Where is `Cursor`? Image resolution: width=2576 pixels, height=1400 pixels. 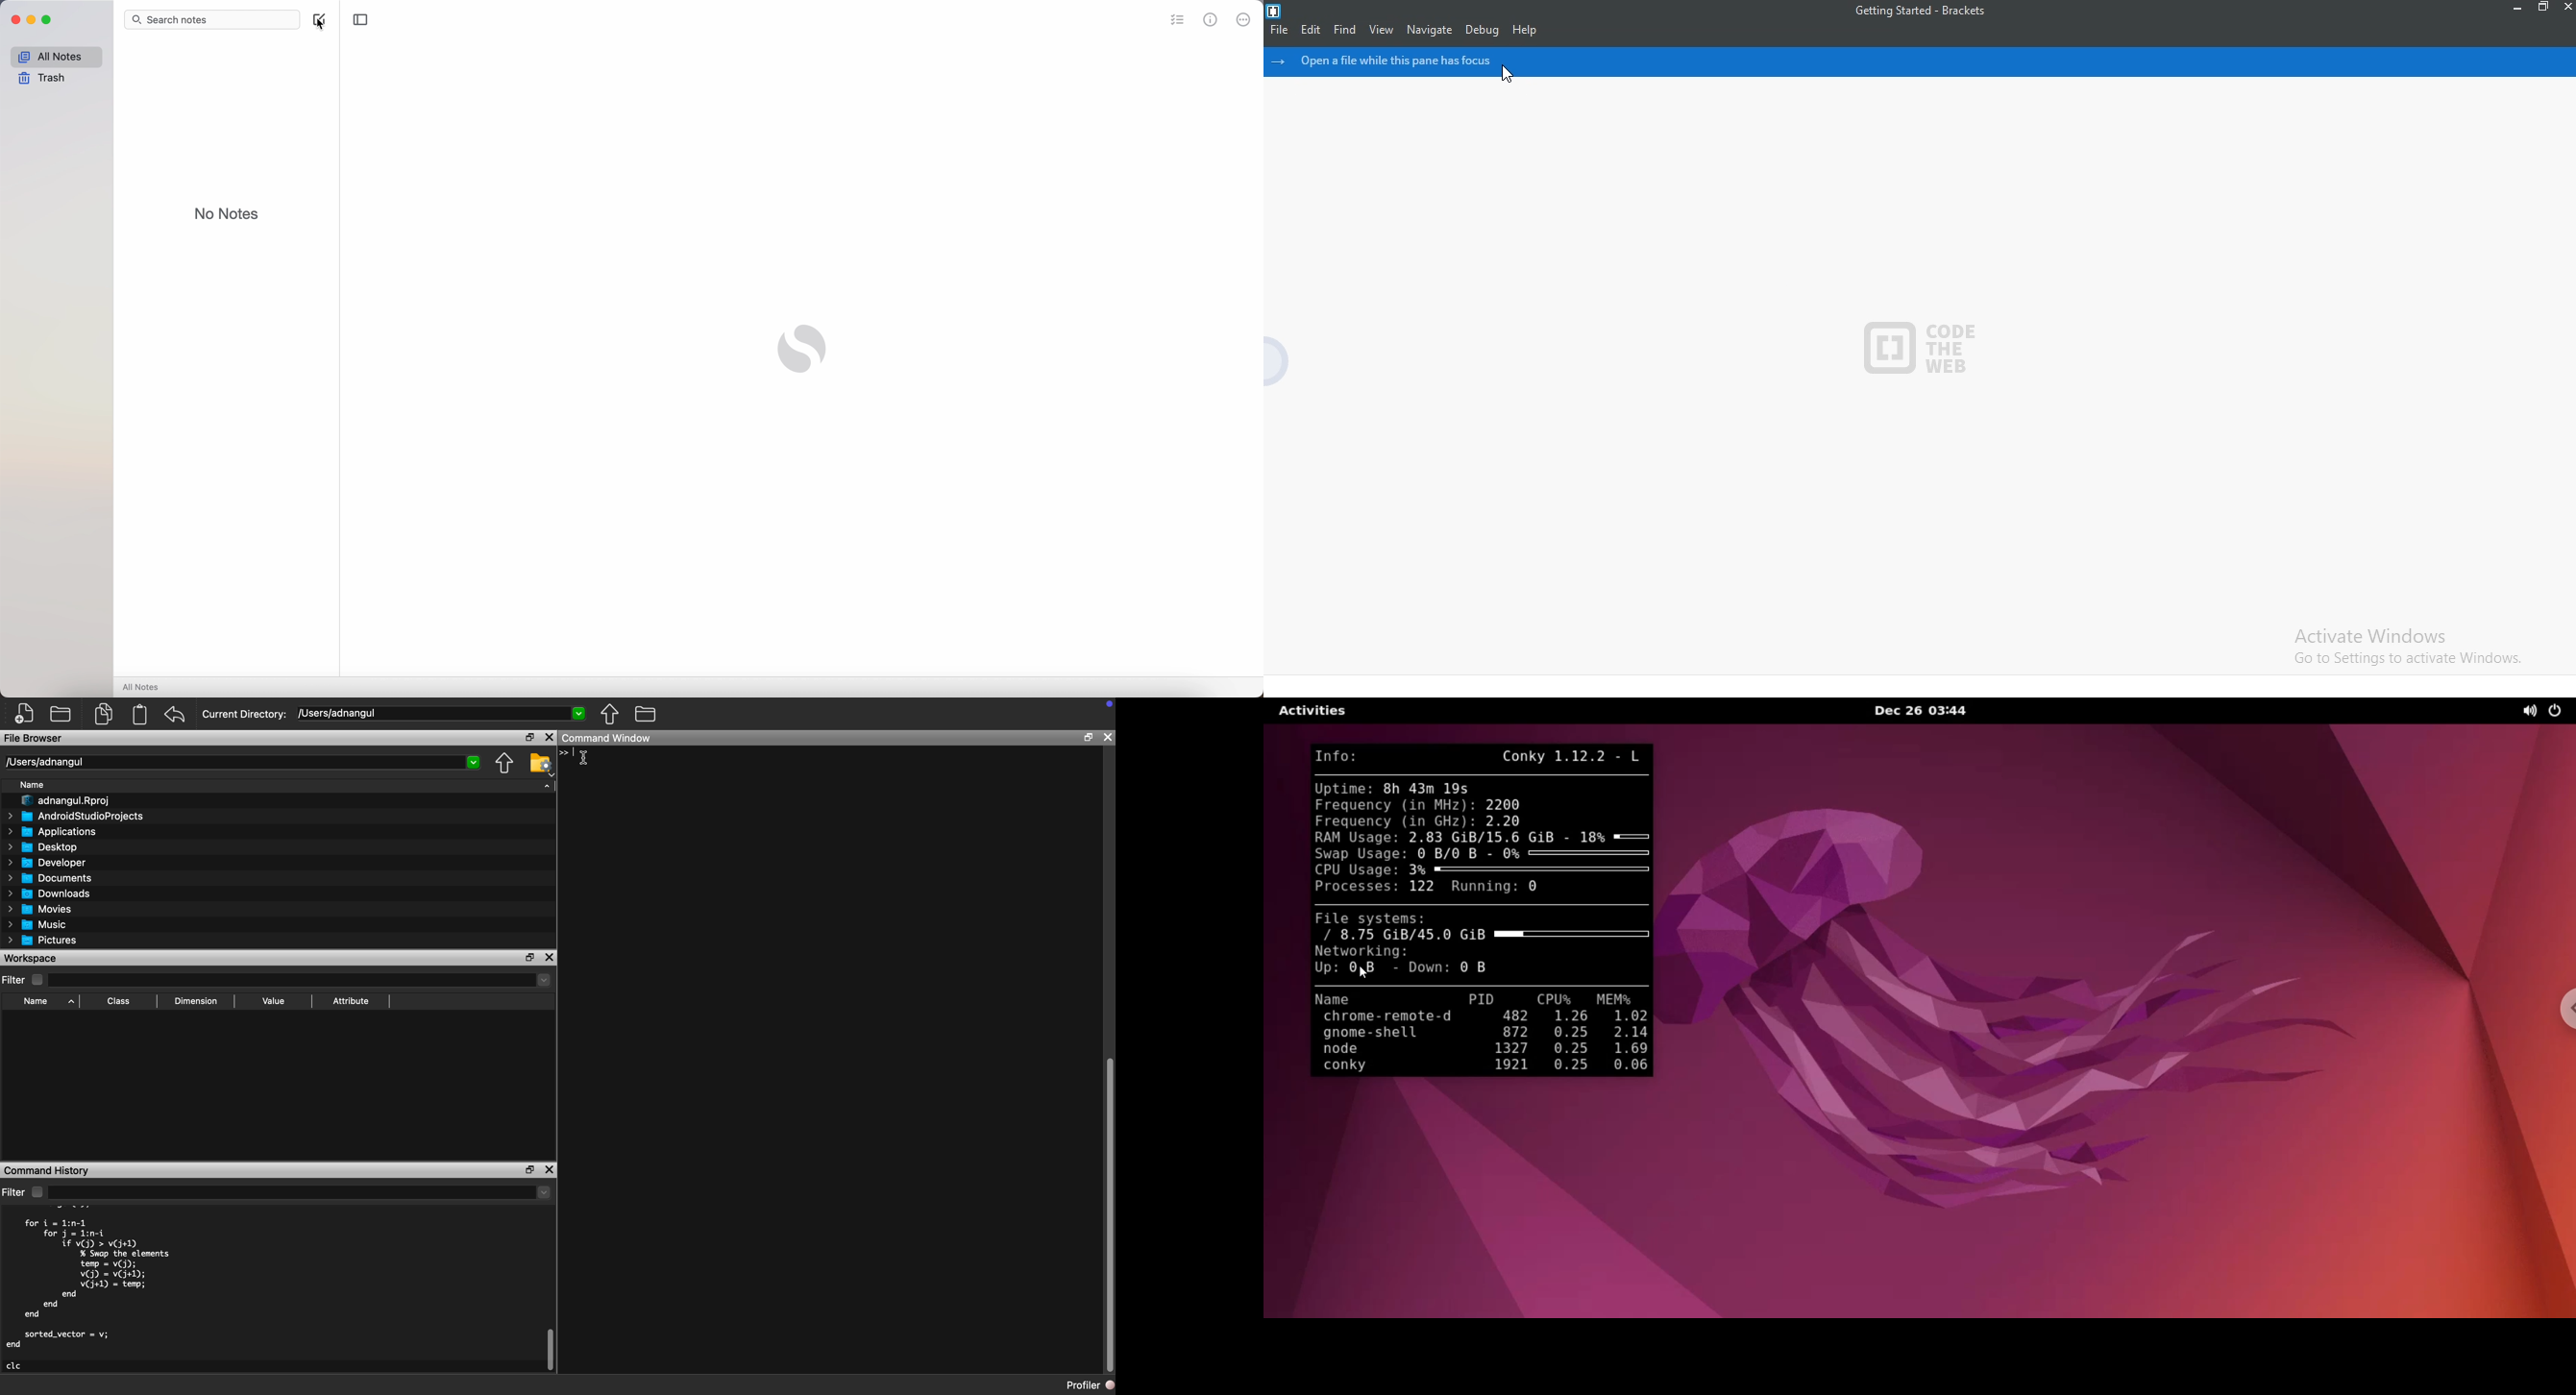
Cursor is located at coordinates (587, 758).